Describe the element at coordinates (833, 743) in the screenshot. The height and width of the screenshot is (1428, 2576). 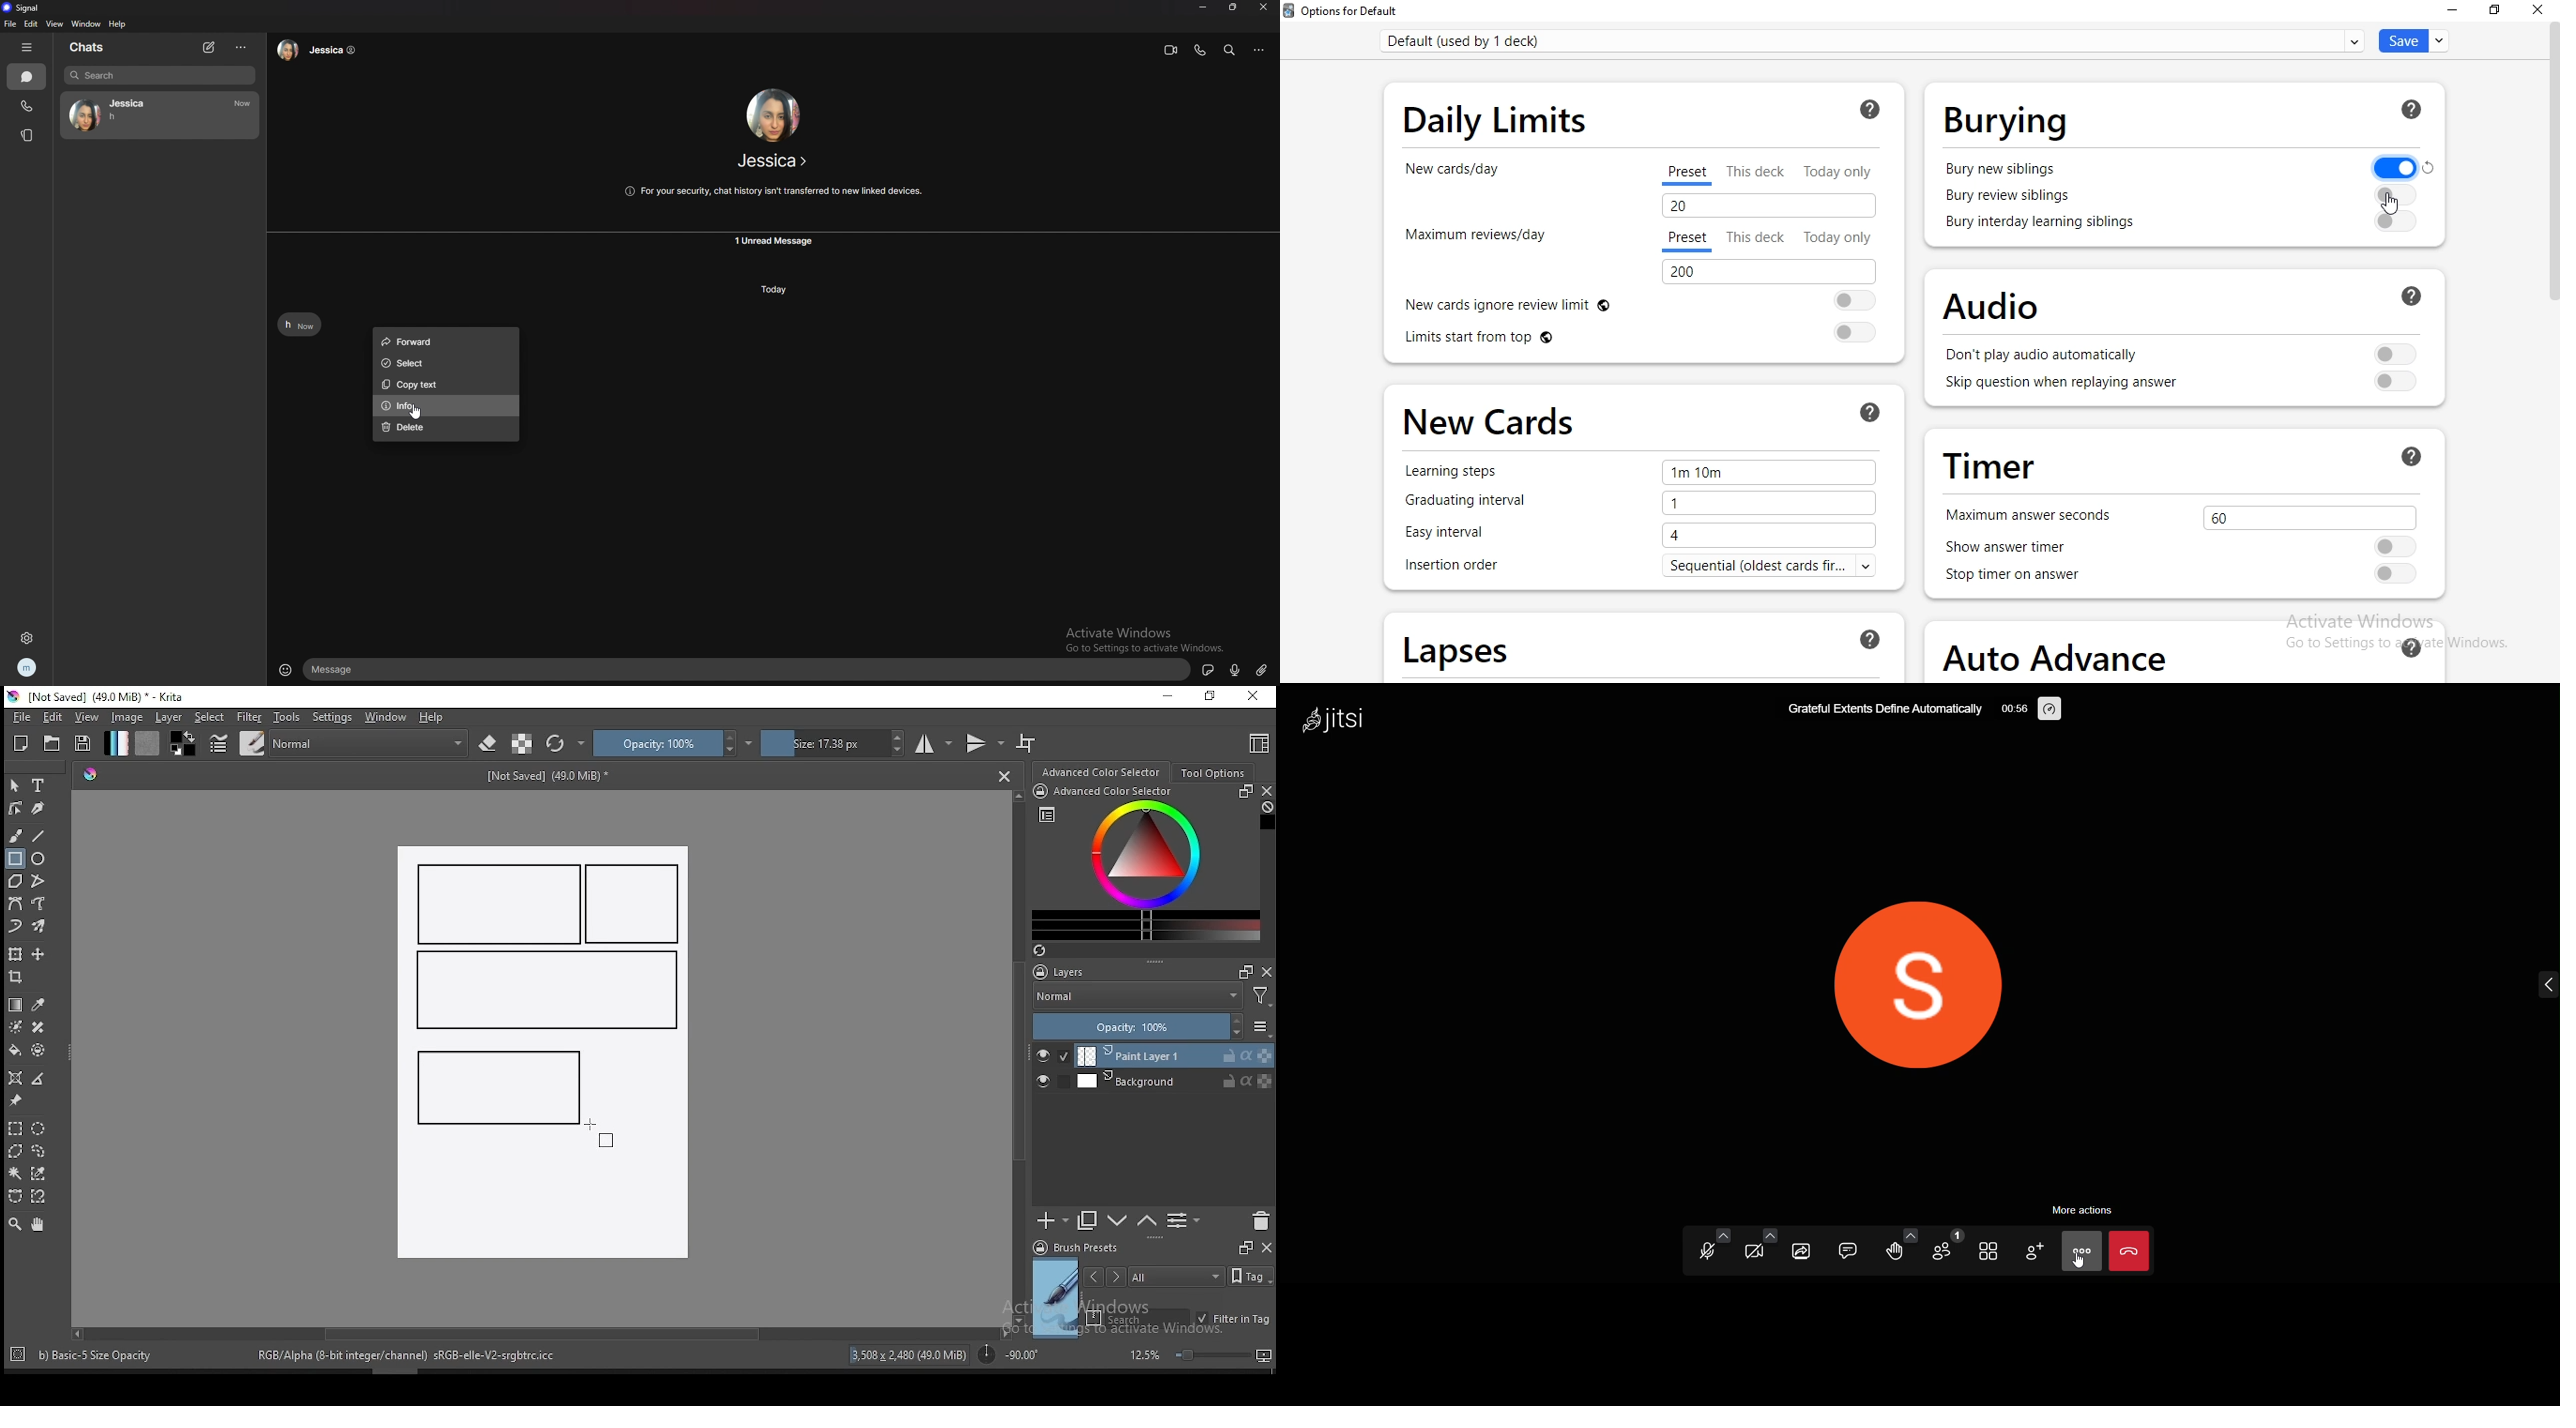
I see `size` at that location.